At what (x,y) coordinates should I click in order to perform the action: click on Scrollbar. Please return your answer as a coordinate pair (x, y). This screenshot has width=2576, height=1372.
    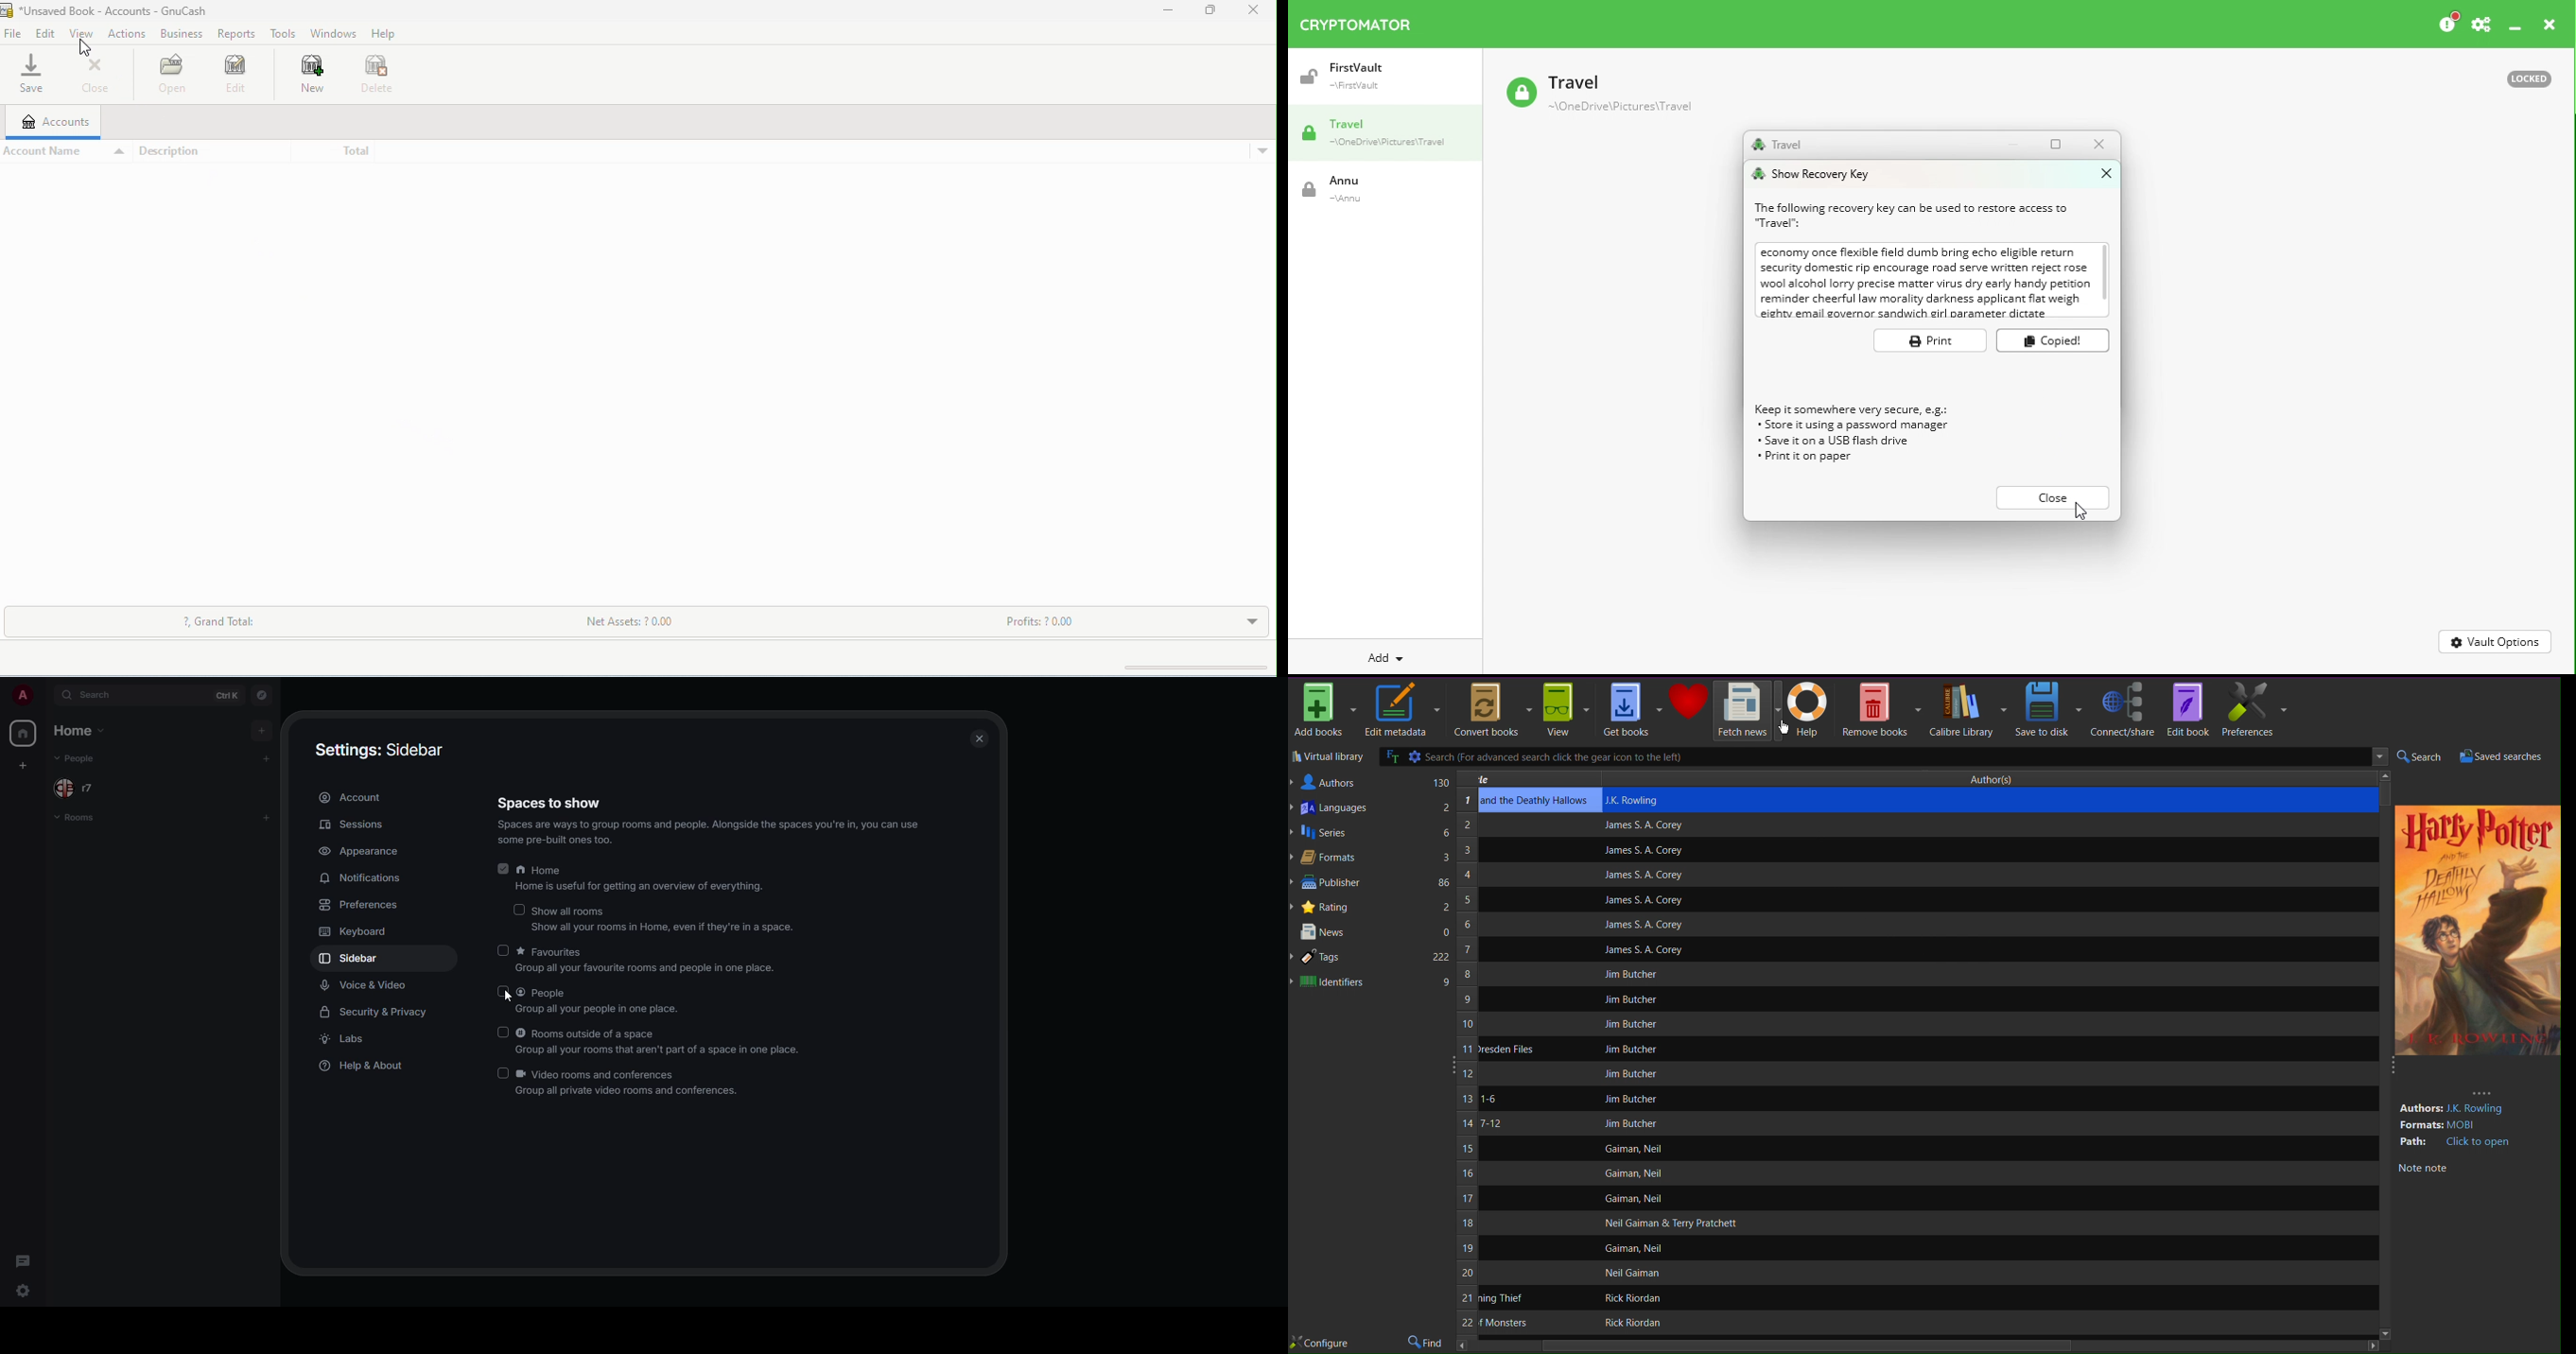
    Looking at the image, I should click on (1919, 1347).